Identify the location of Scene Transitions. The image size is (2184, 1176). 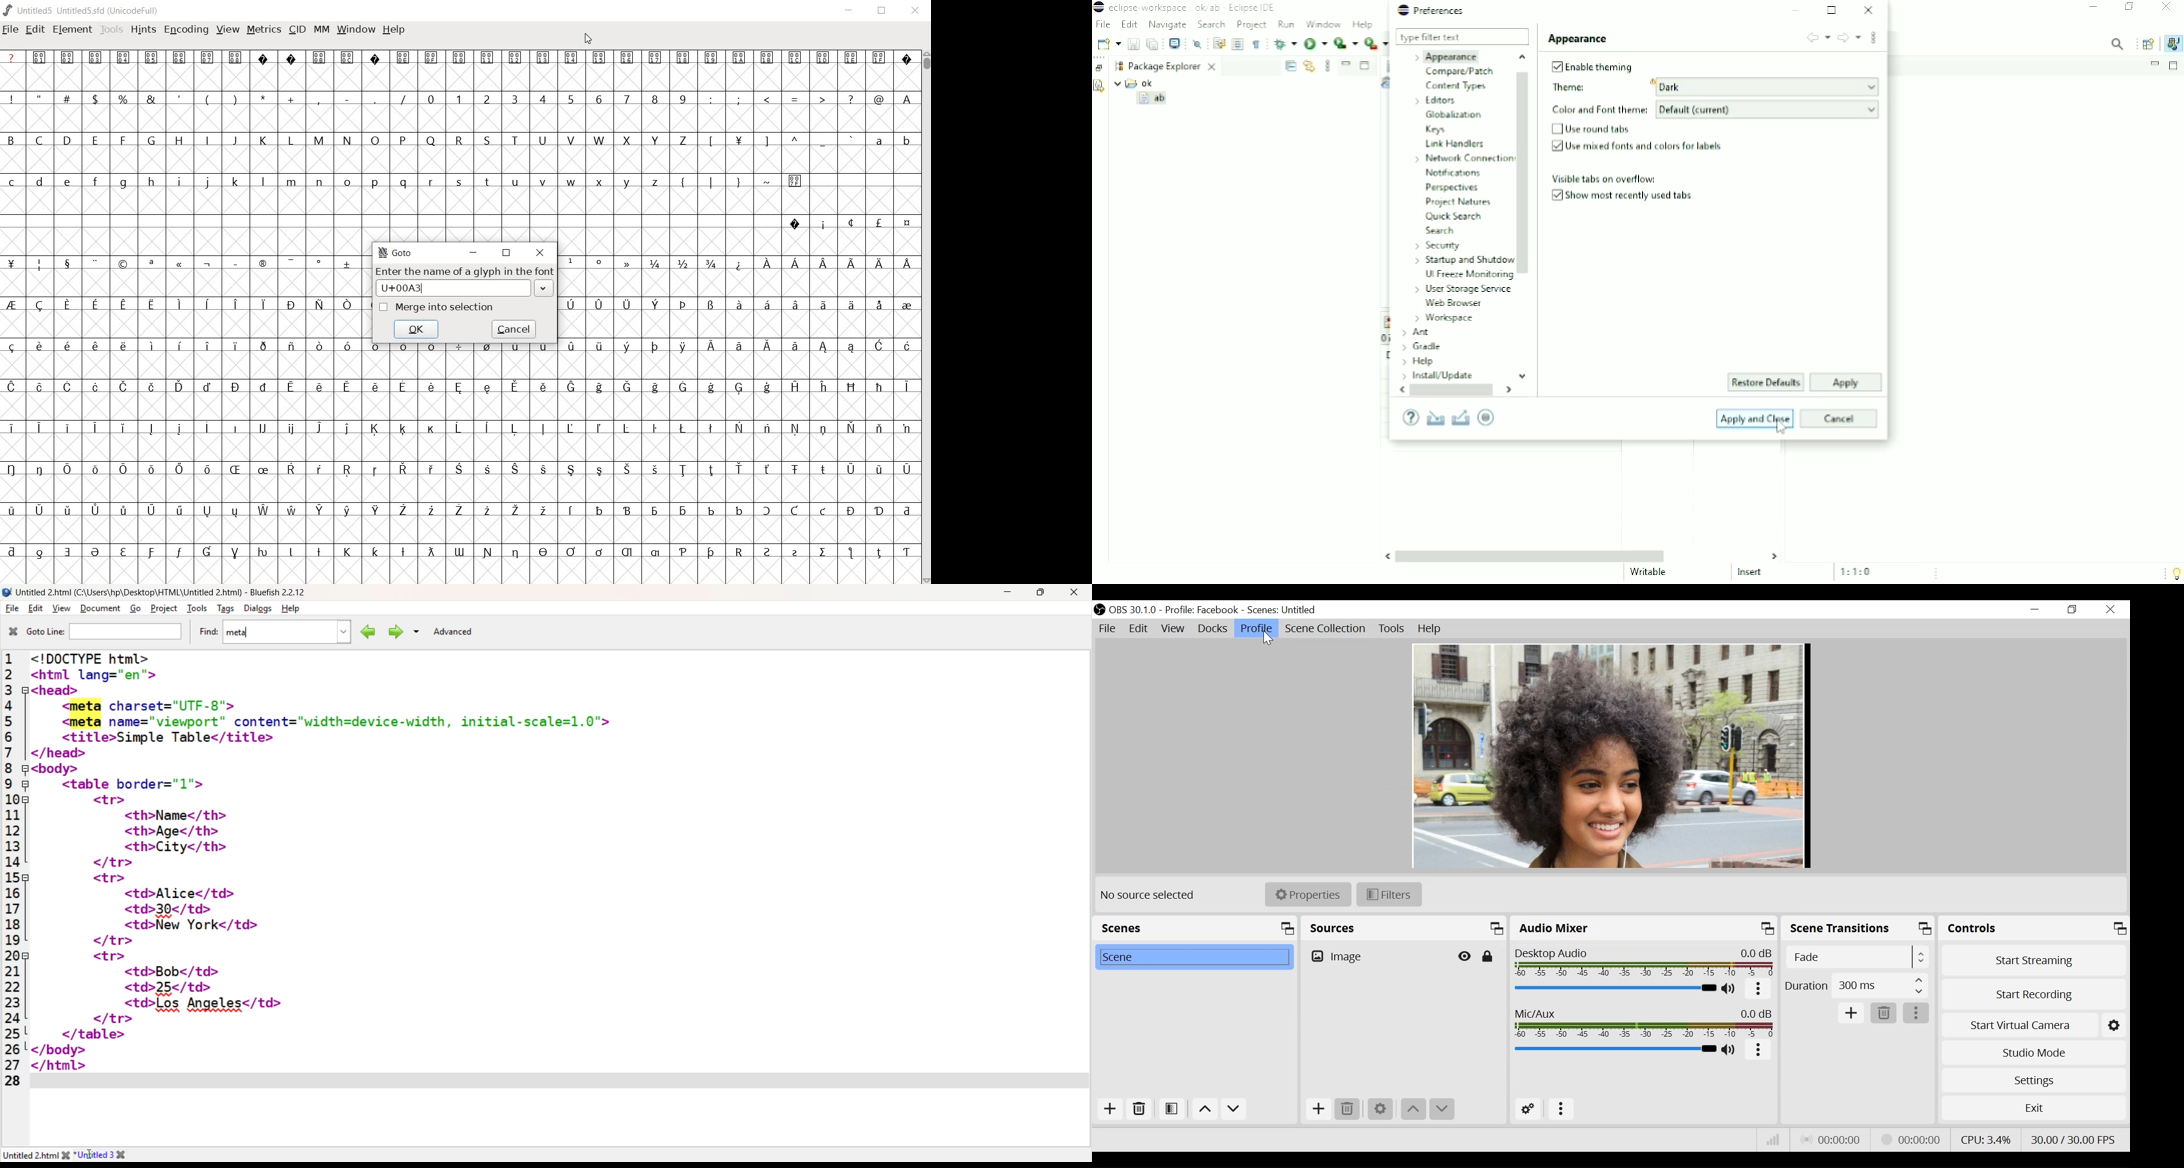
(1859, 930).